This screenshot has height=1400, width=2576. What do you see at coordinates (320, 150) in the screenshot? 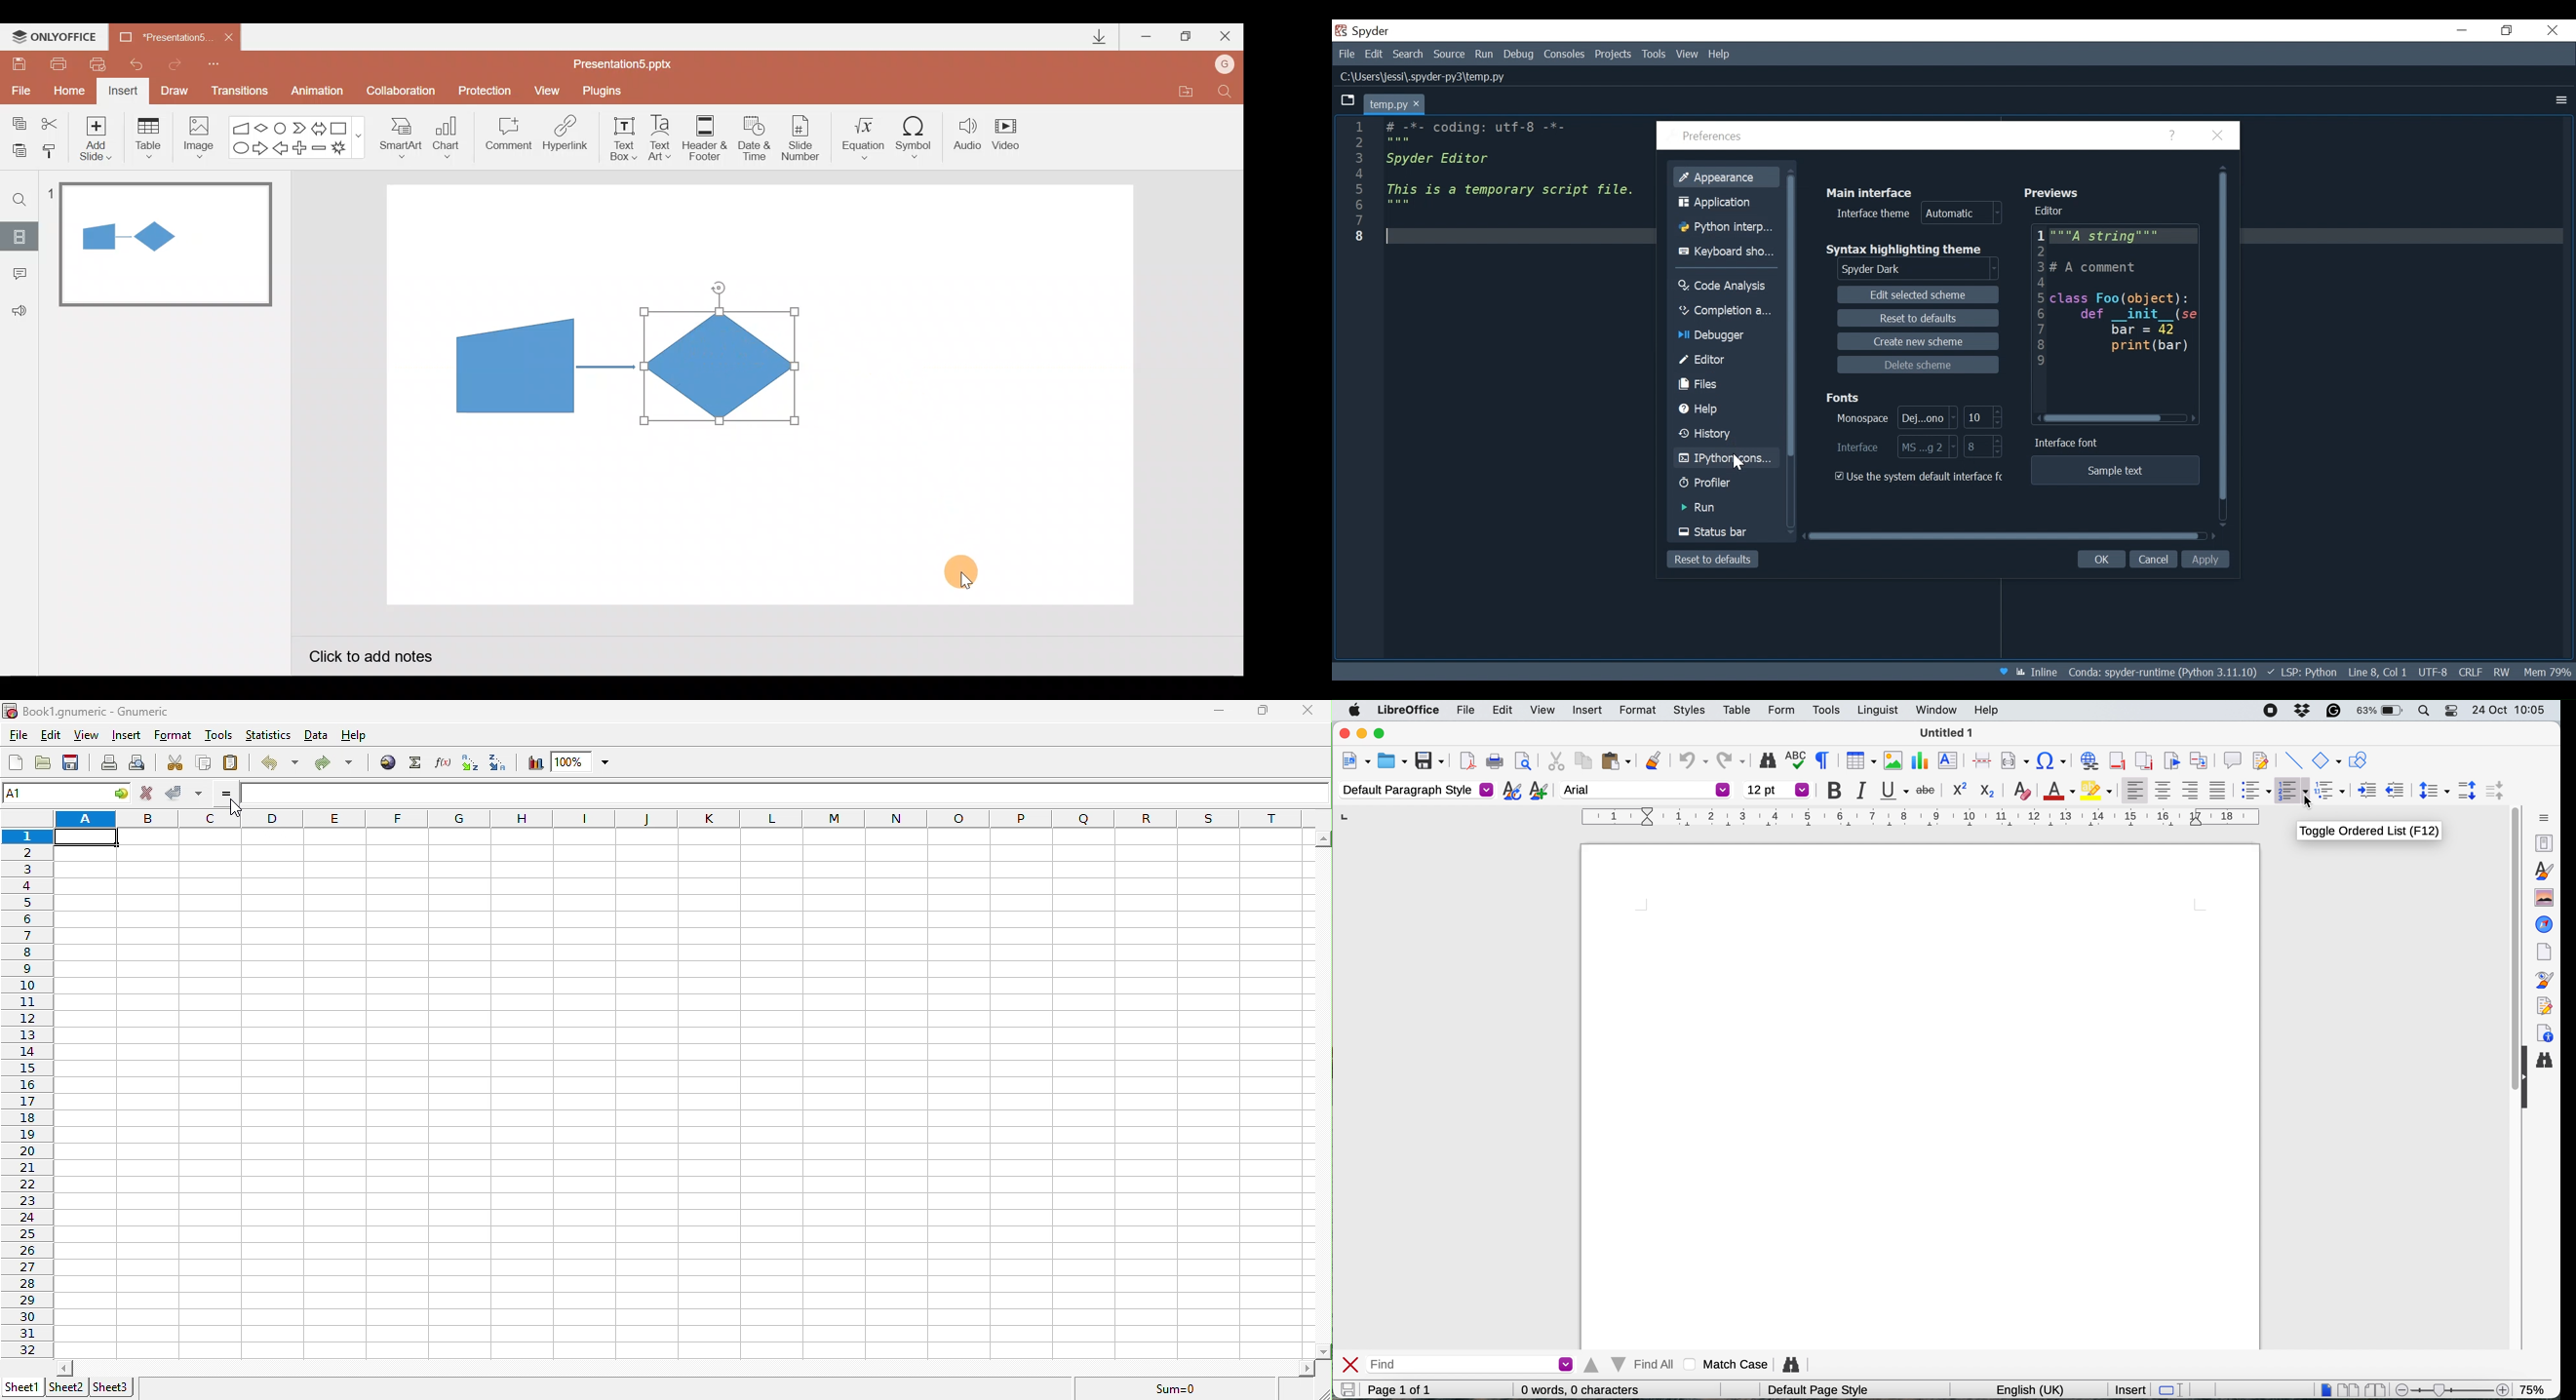
I see `Minus` at bounding box center [320, 150].